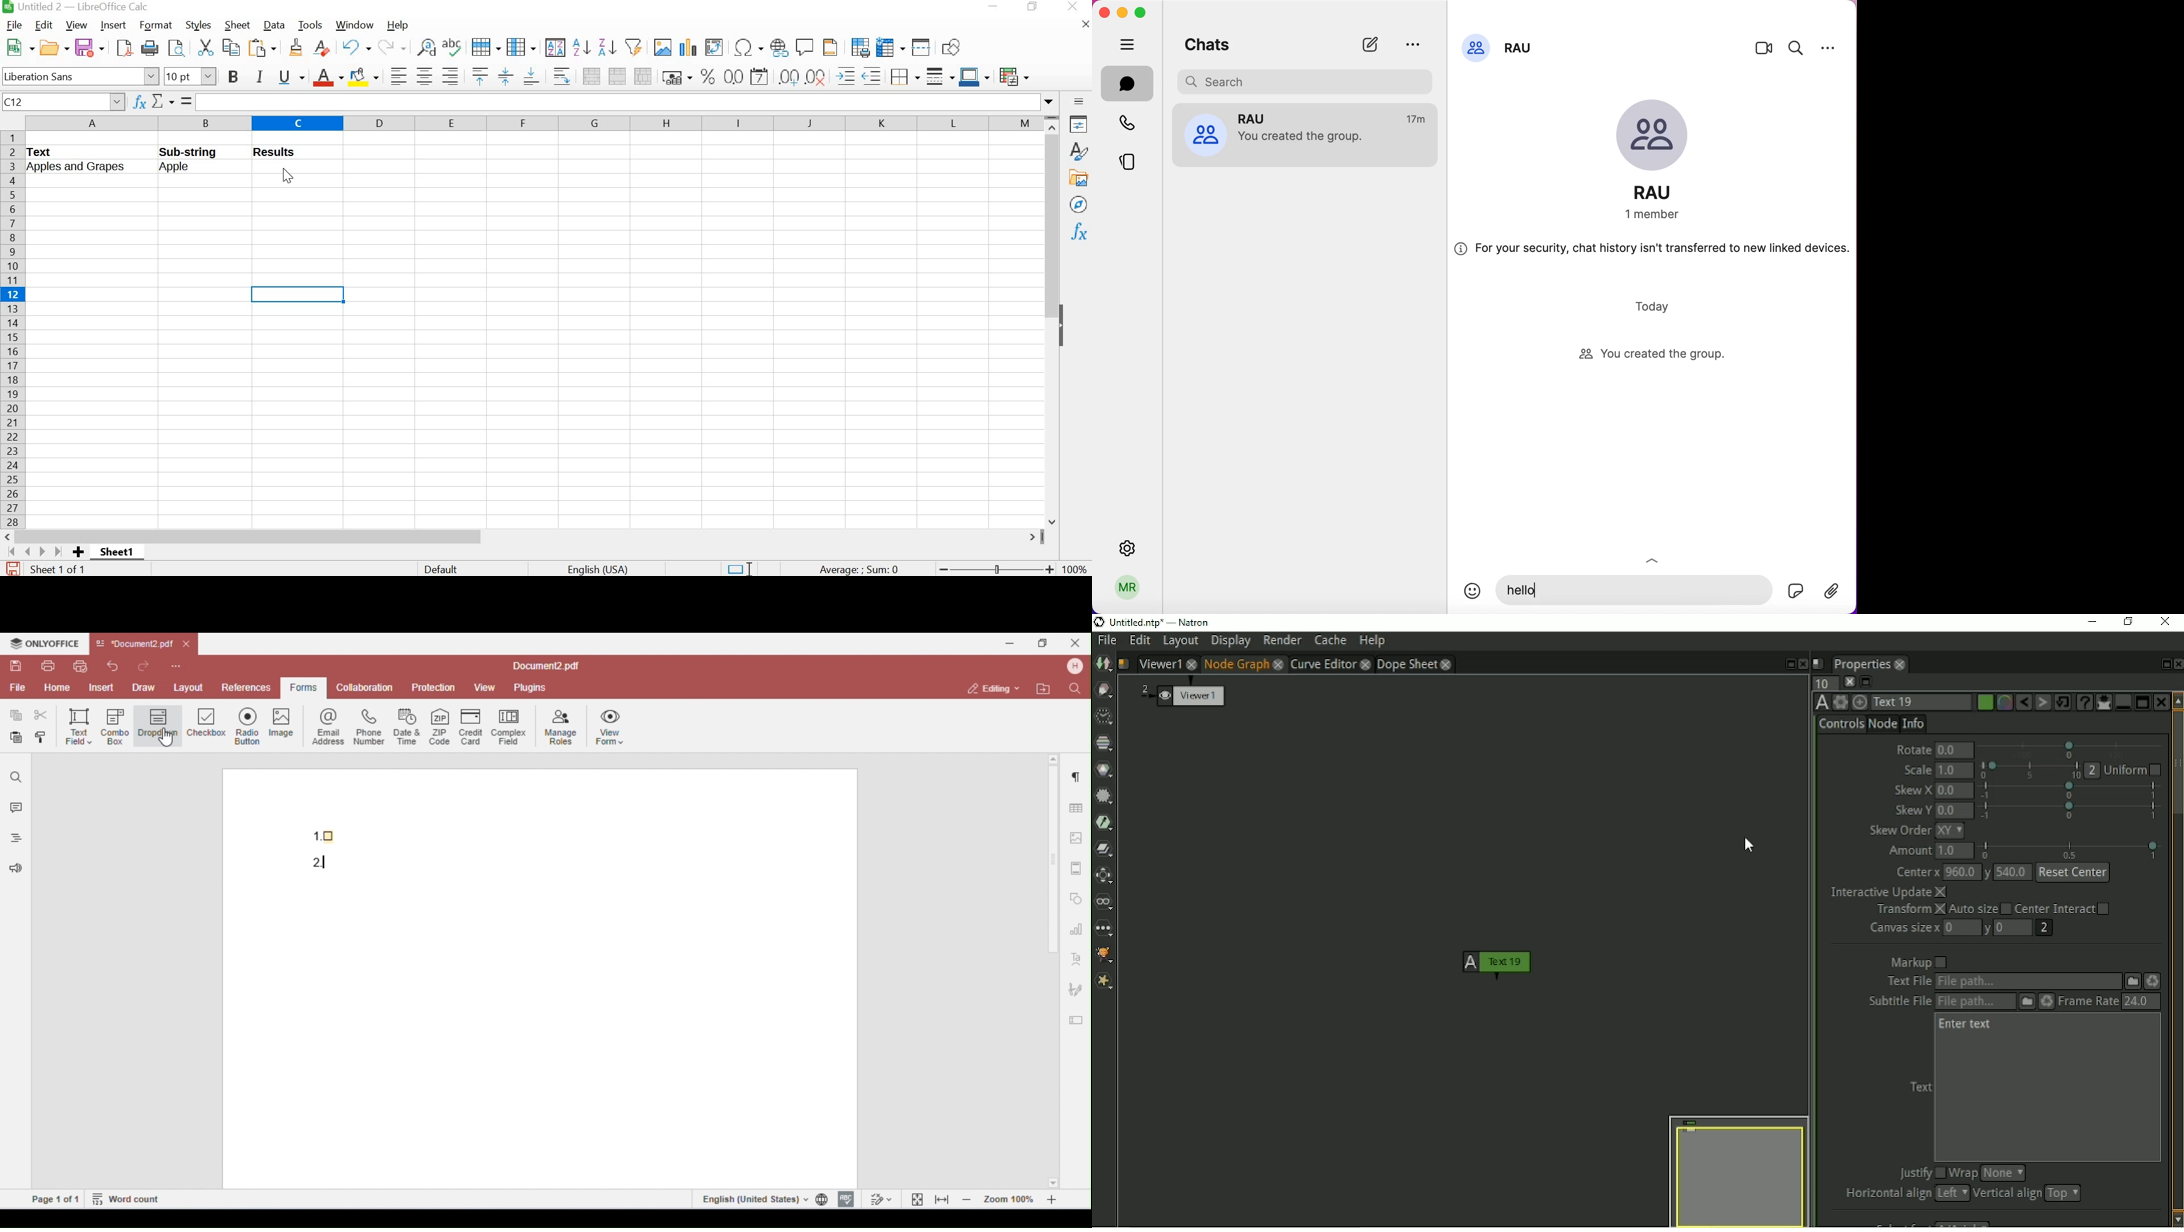 The width and height of the screenshot is (2184, 1232). Describe the element at coordinates (401, 24) in the screenshot. I see `help` at that location.